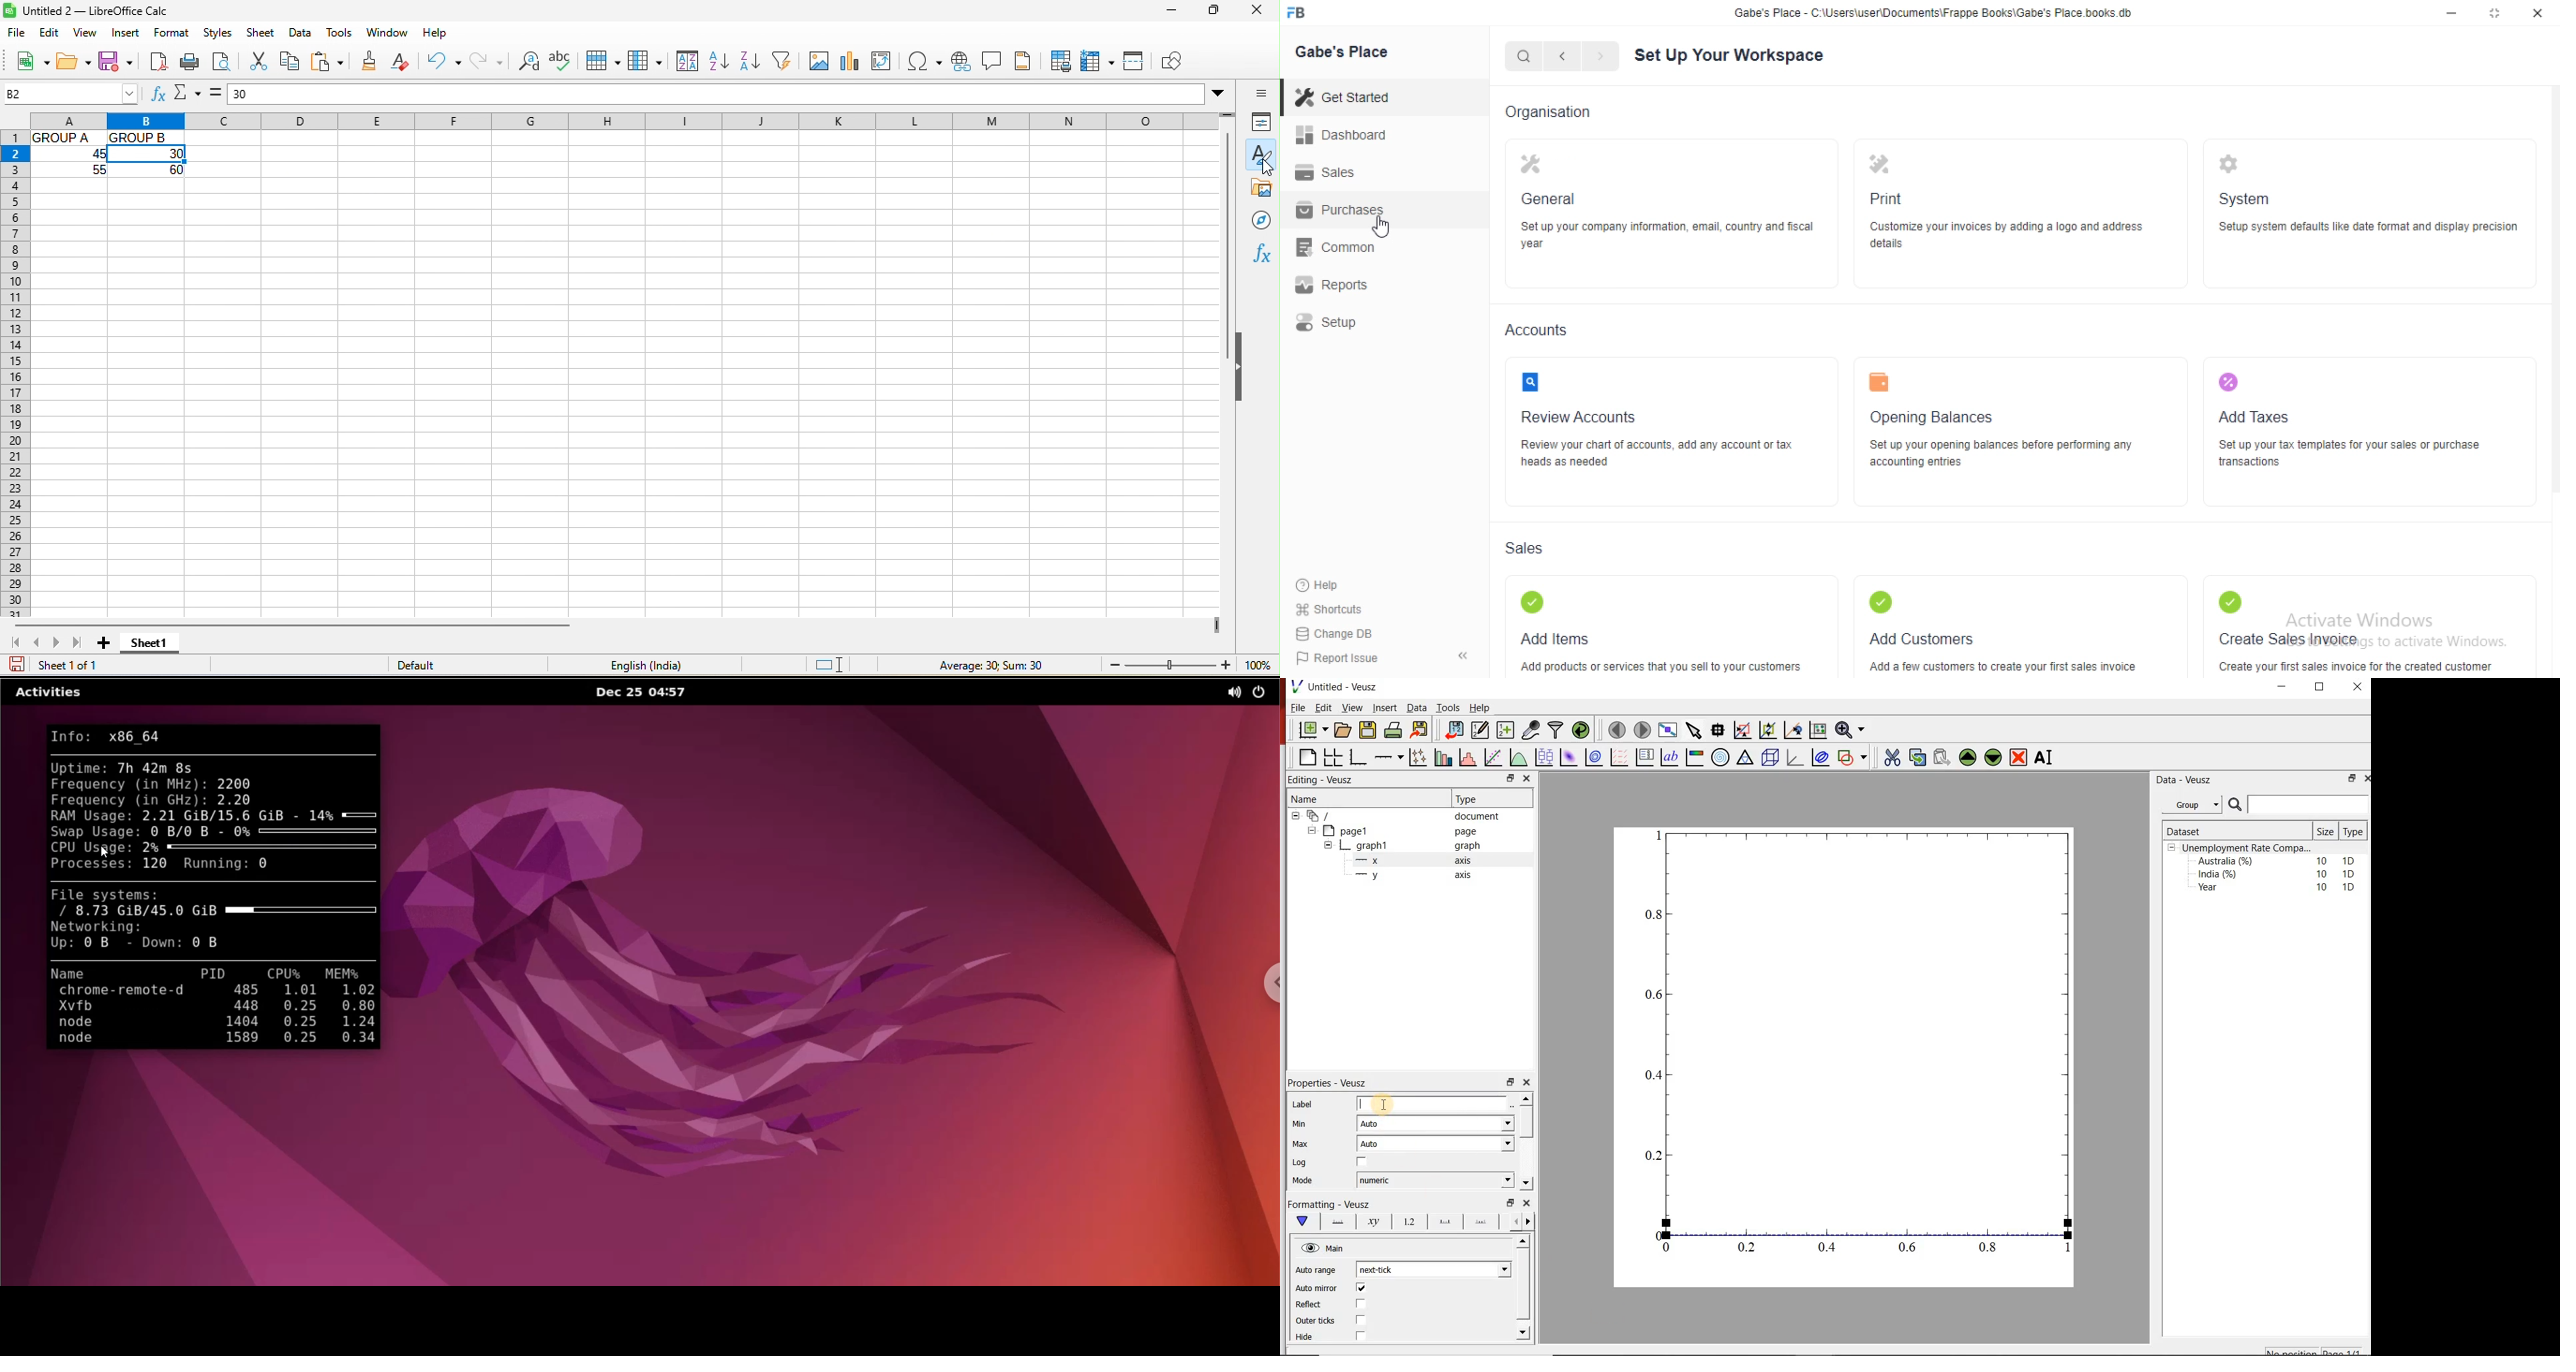 The height and width of the screenshot is (1372, 2576). I want to click on sidebar settings, so click(1258, 95).